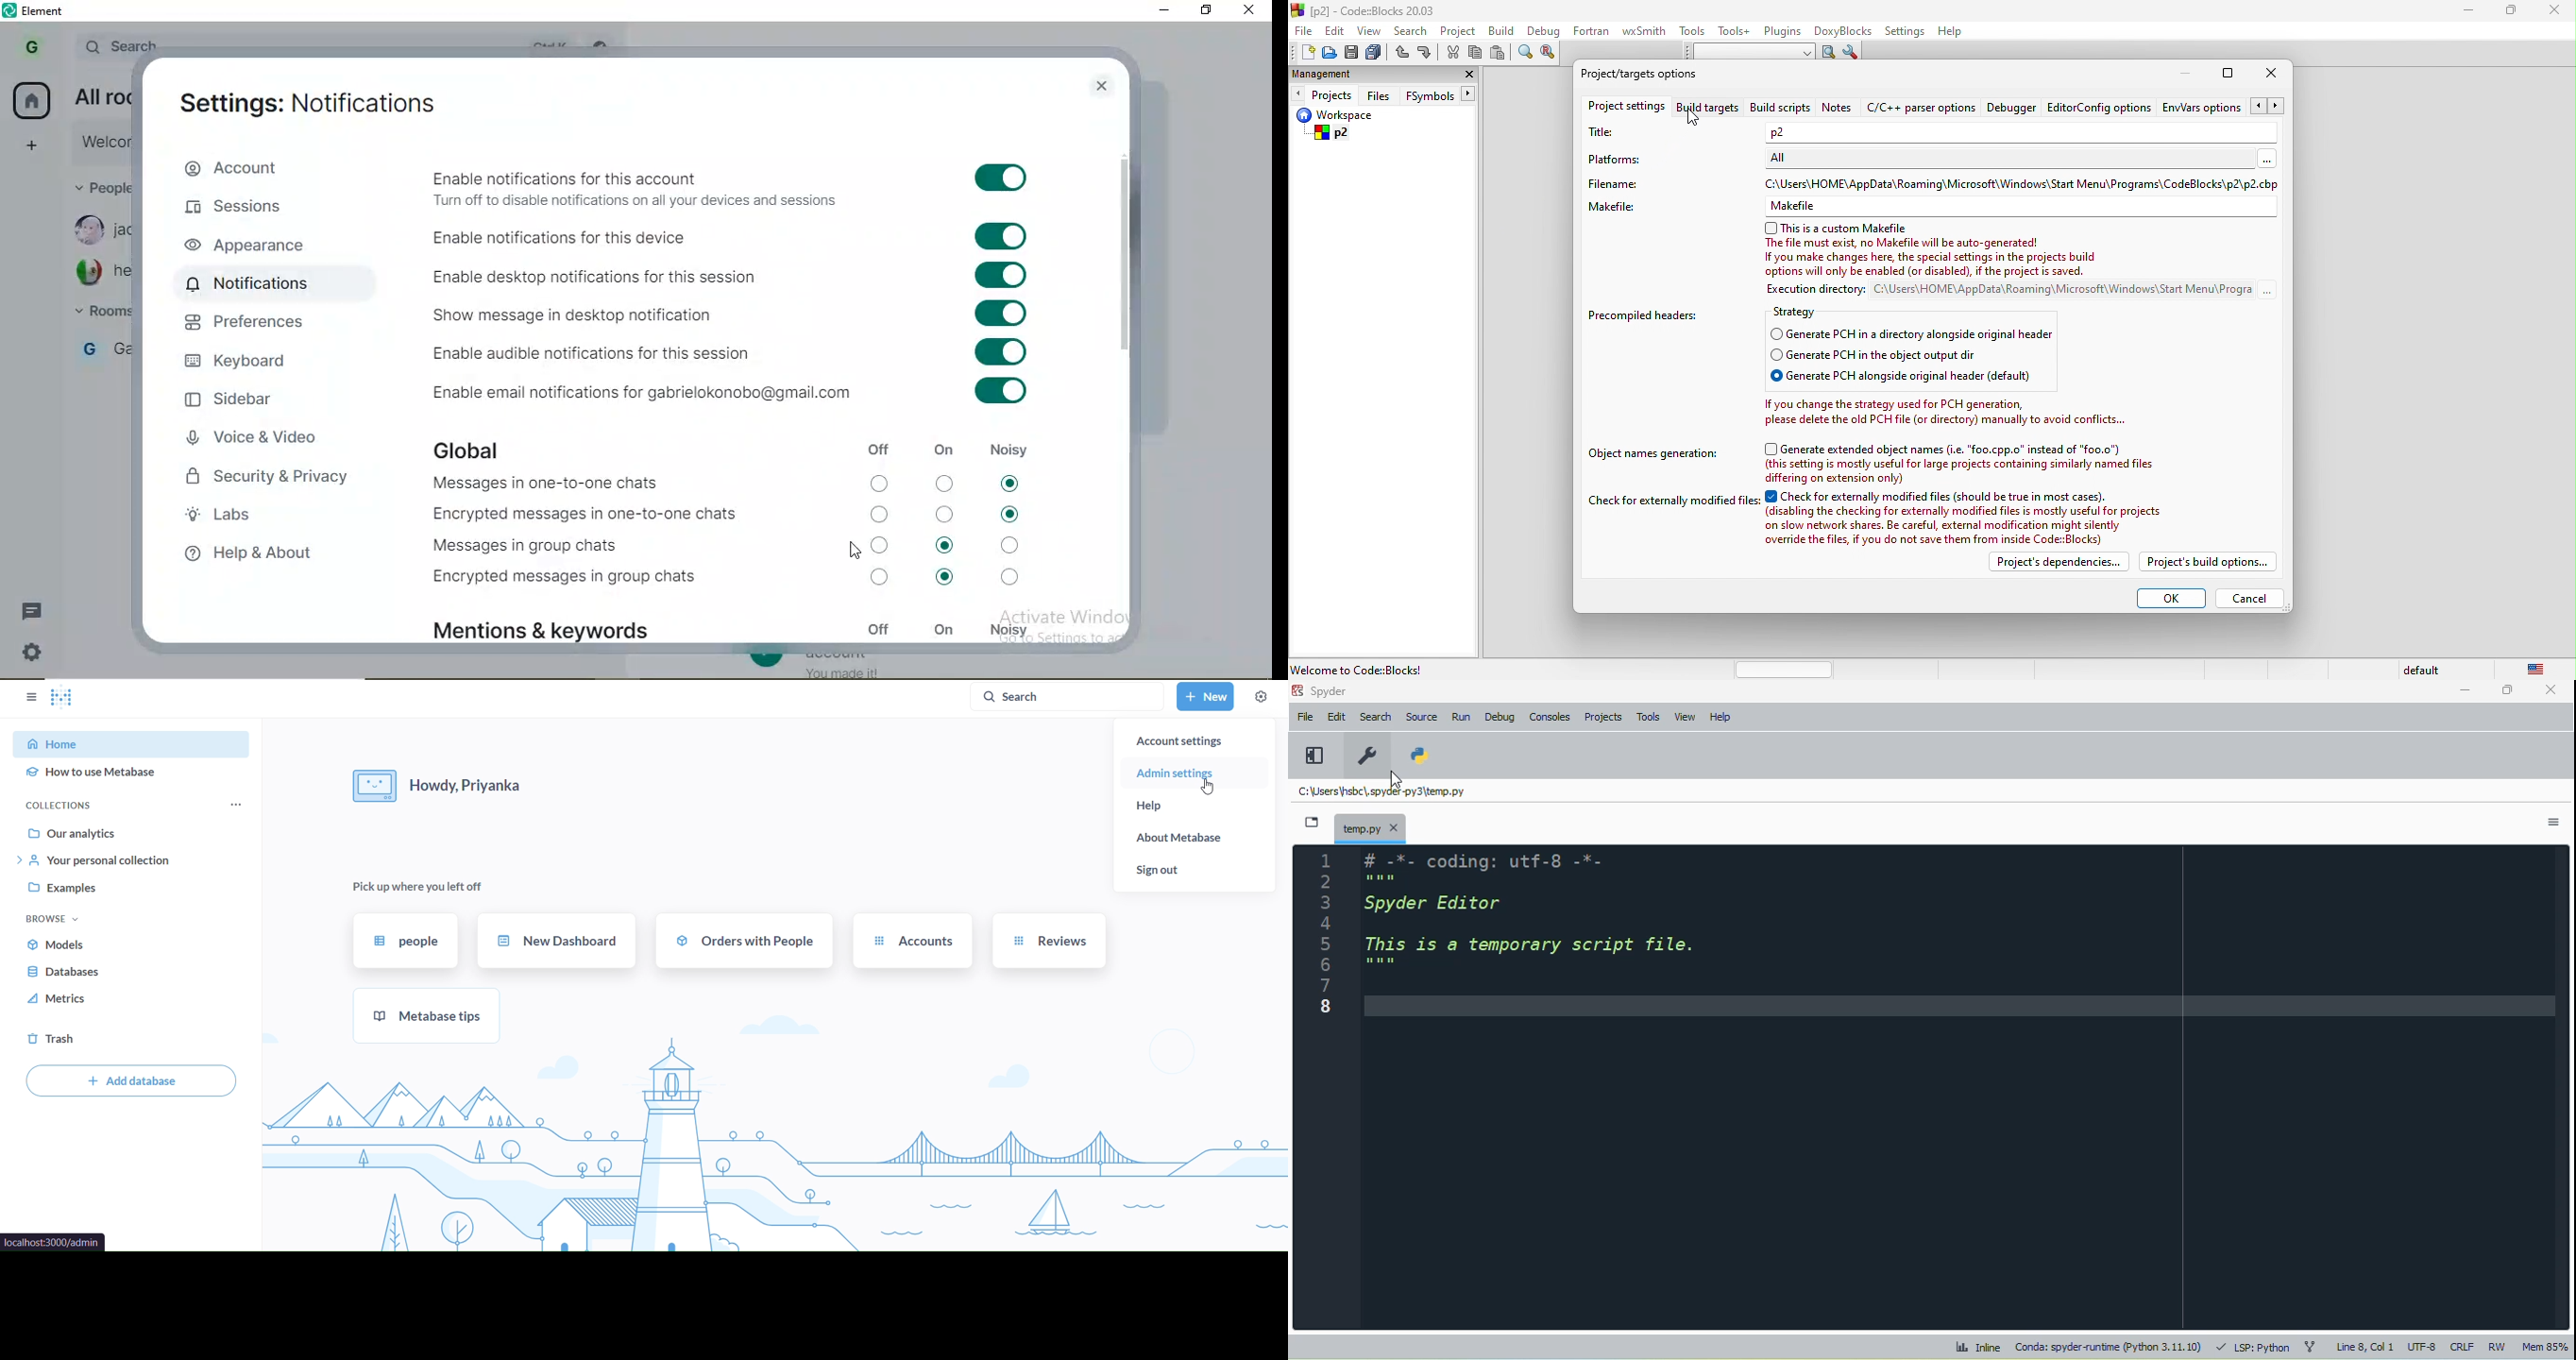 Image resolution: width=2576 pixels, height=1372 pixels. I want to click on cut, so click(1452, 53).